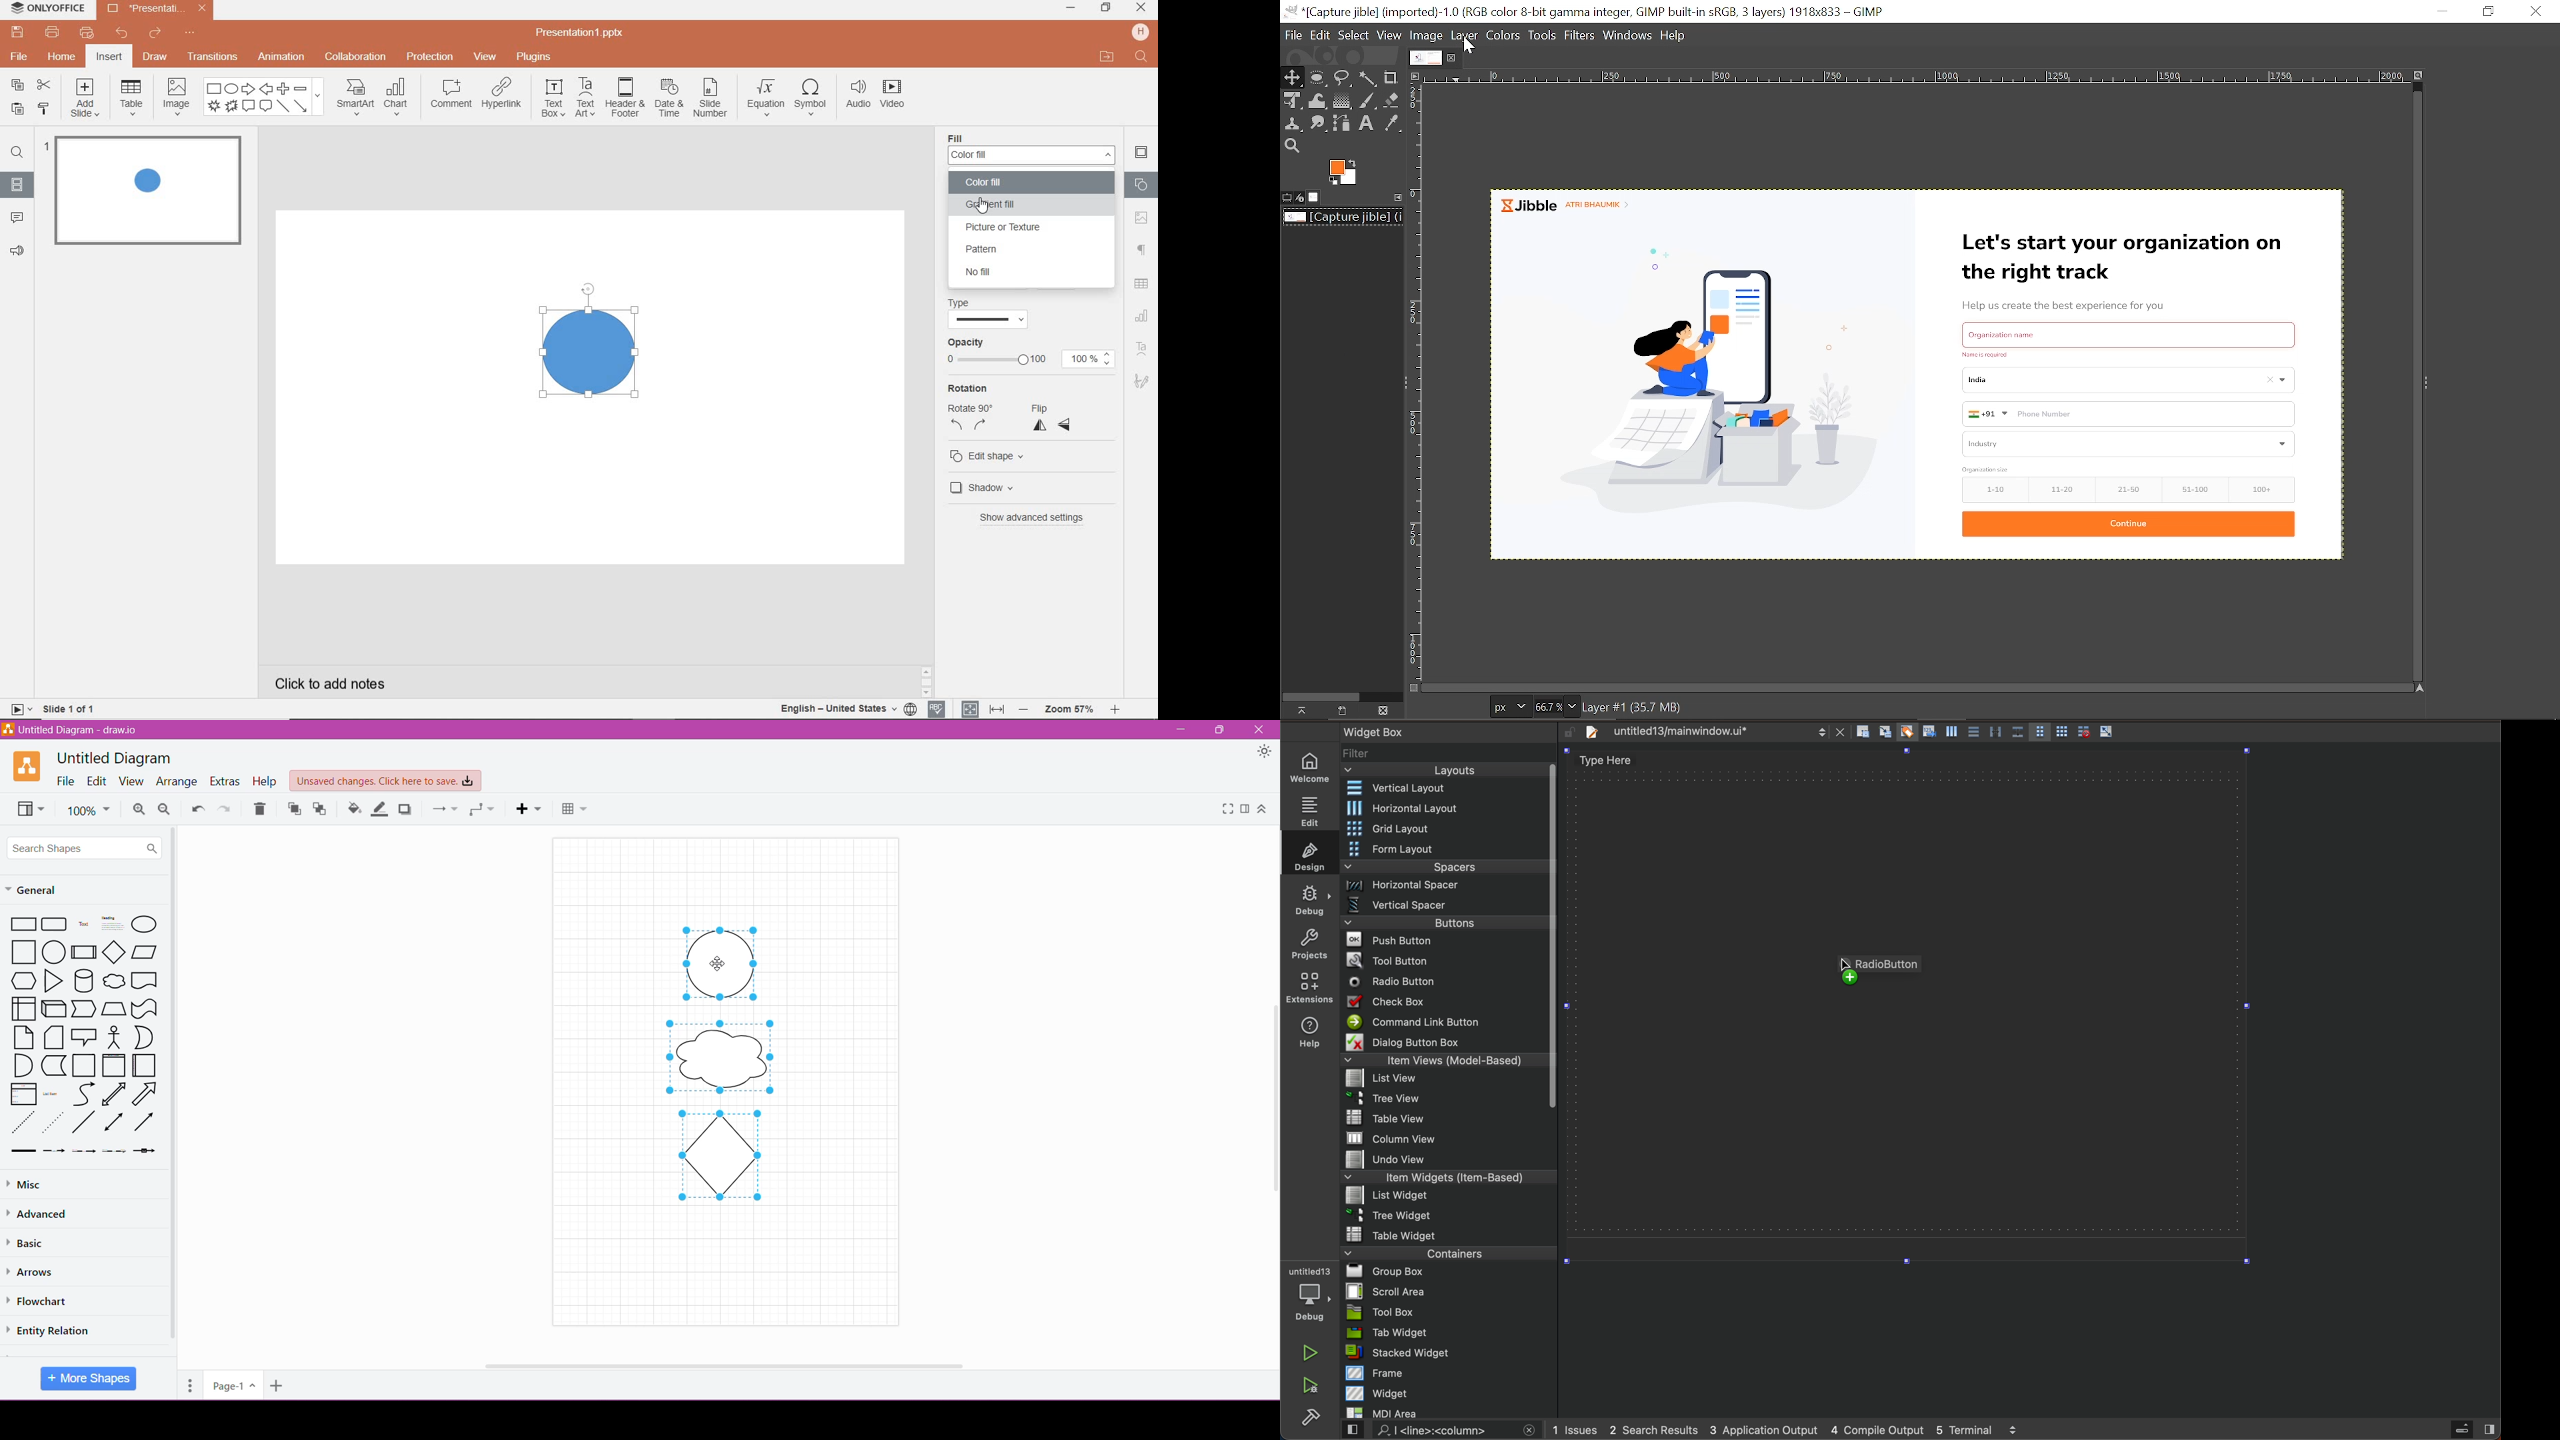 This screenshot has width=2576, height=1456. What do you see at coordinates (114, 758) in the screenshot?
I see `Untitled Diagram` at bounding box center [114, 758].